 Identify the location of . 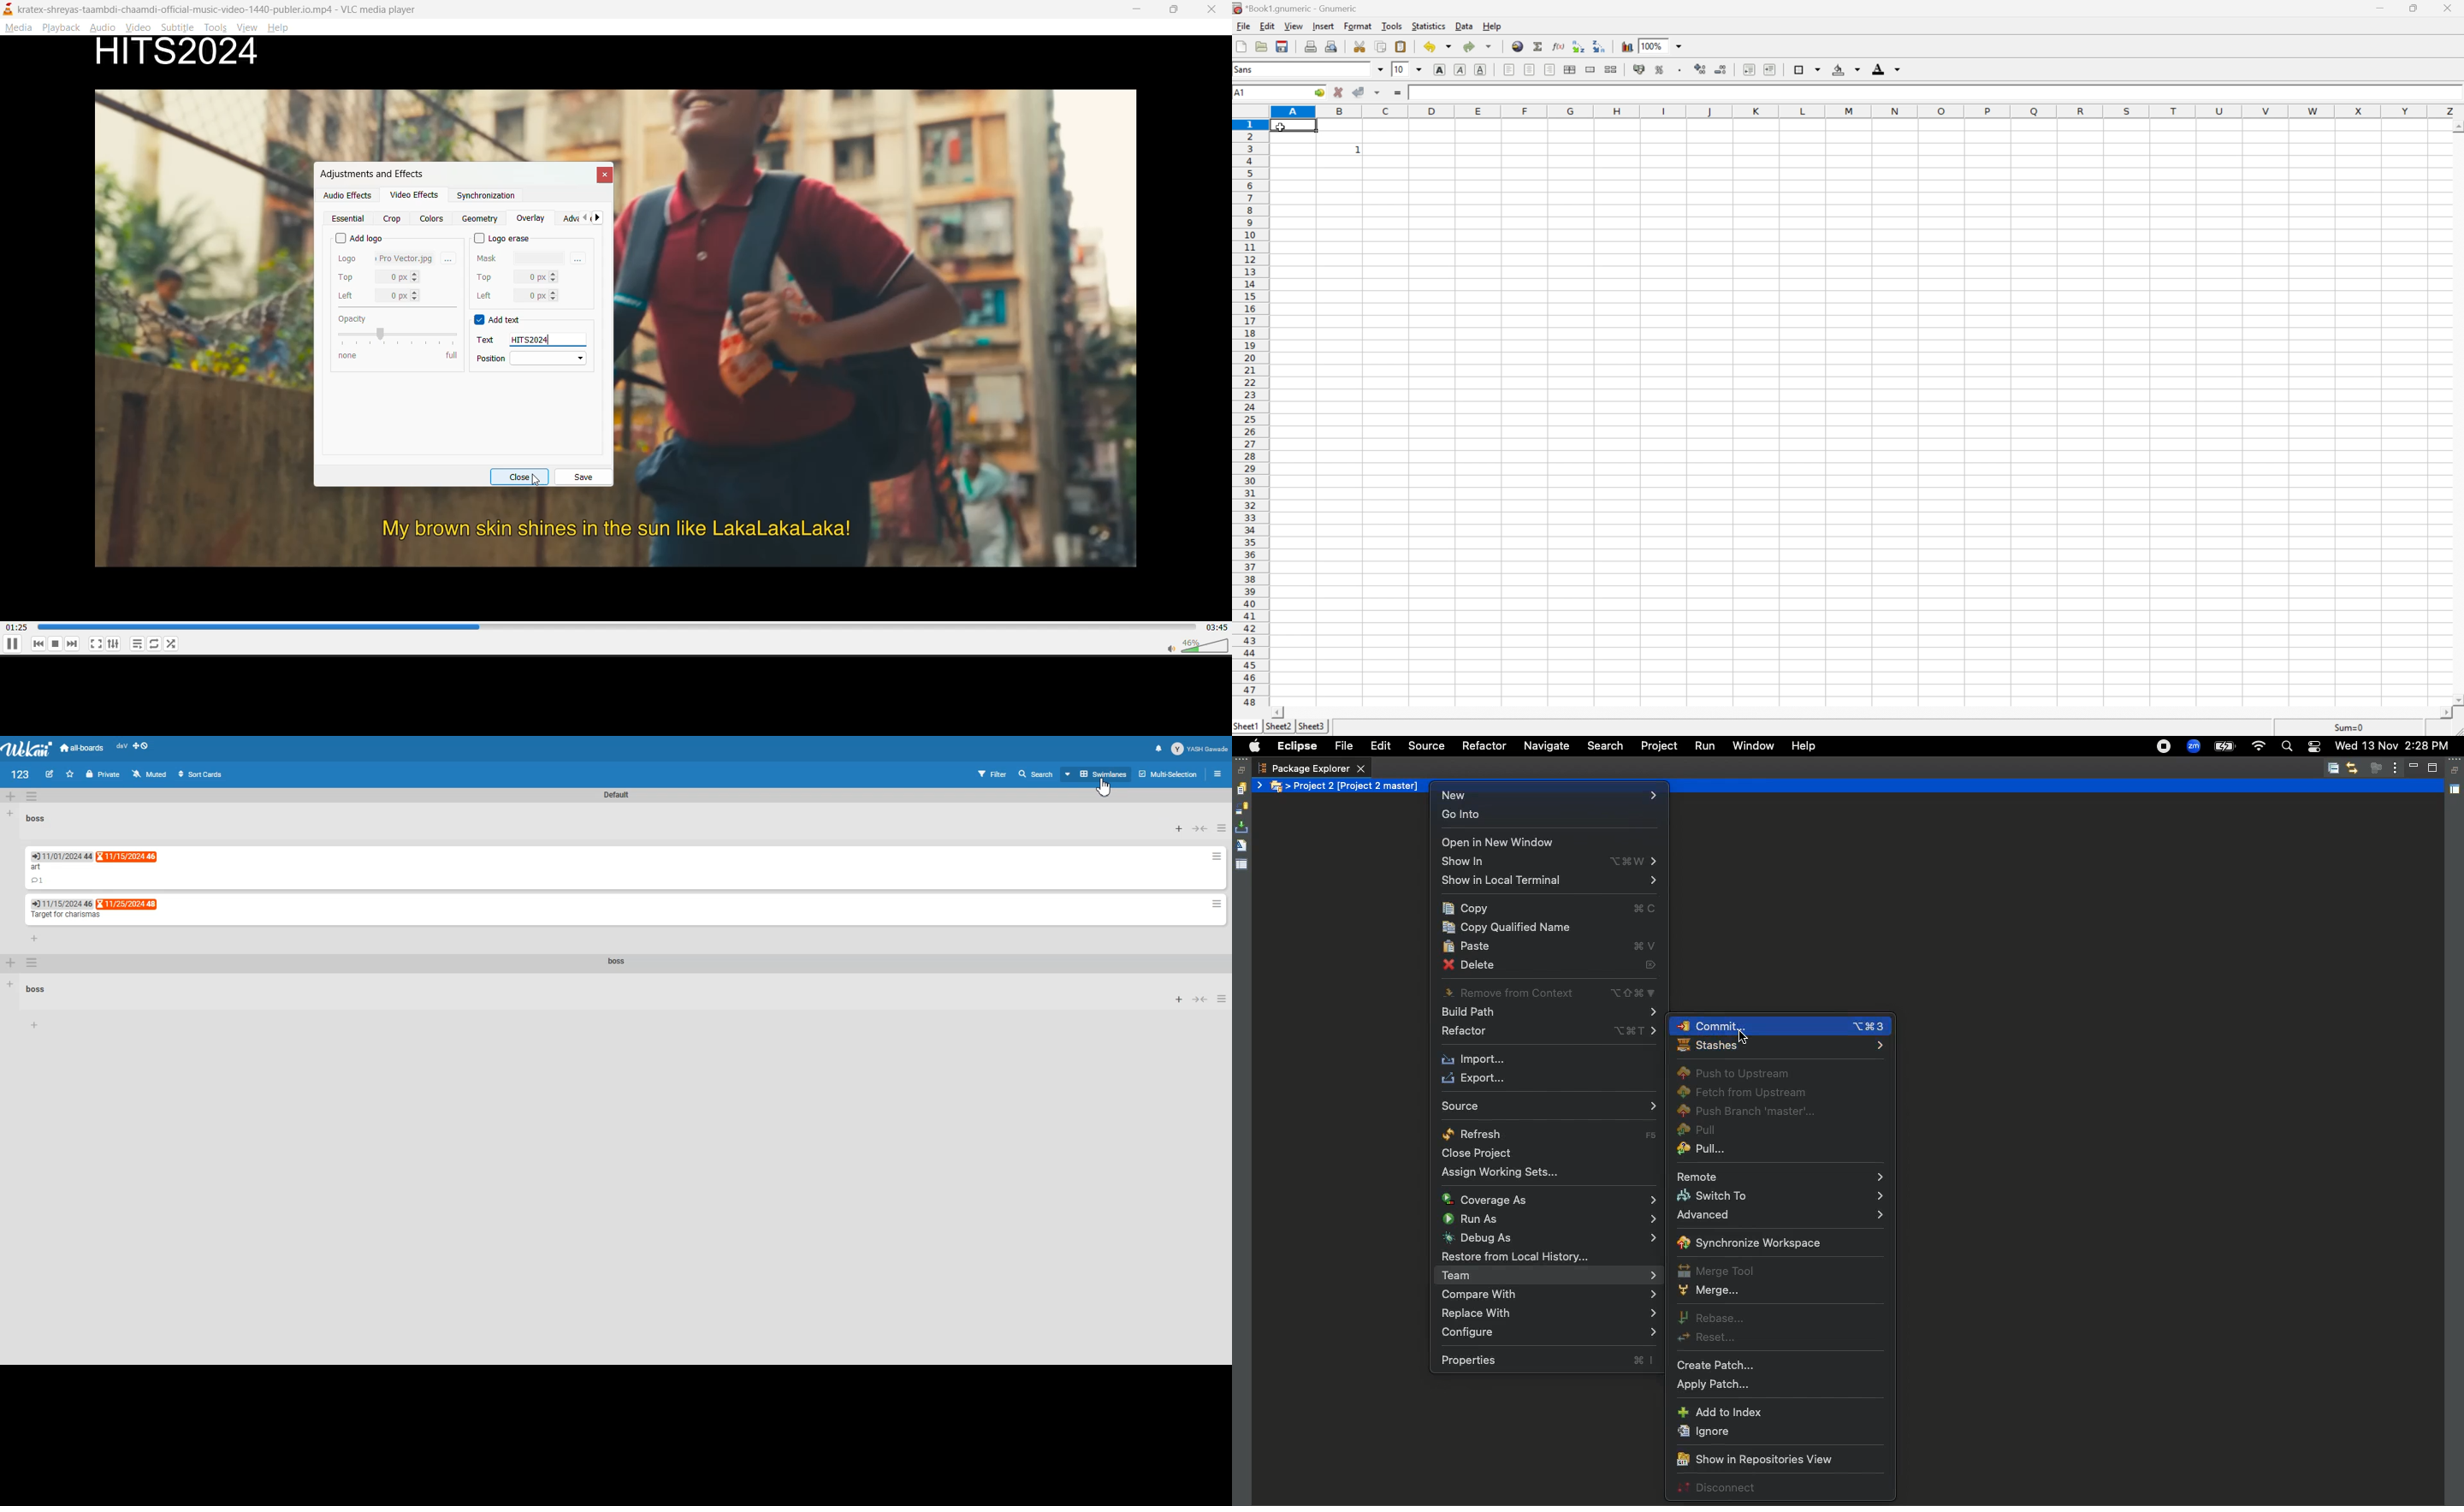
(1242, 27).